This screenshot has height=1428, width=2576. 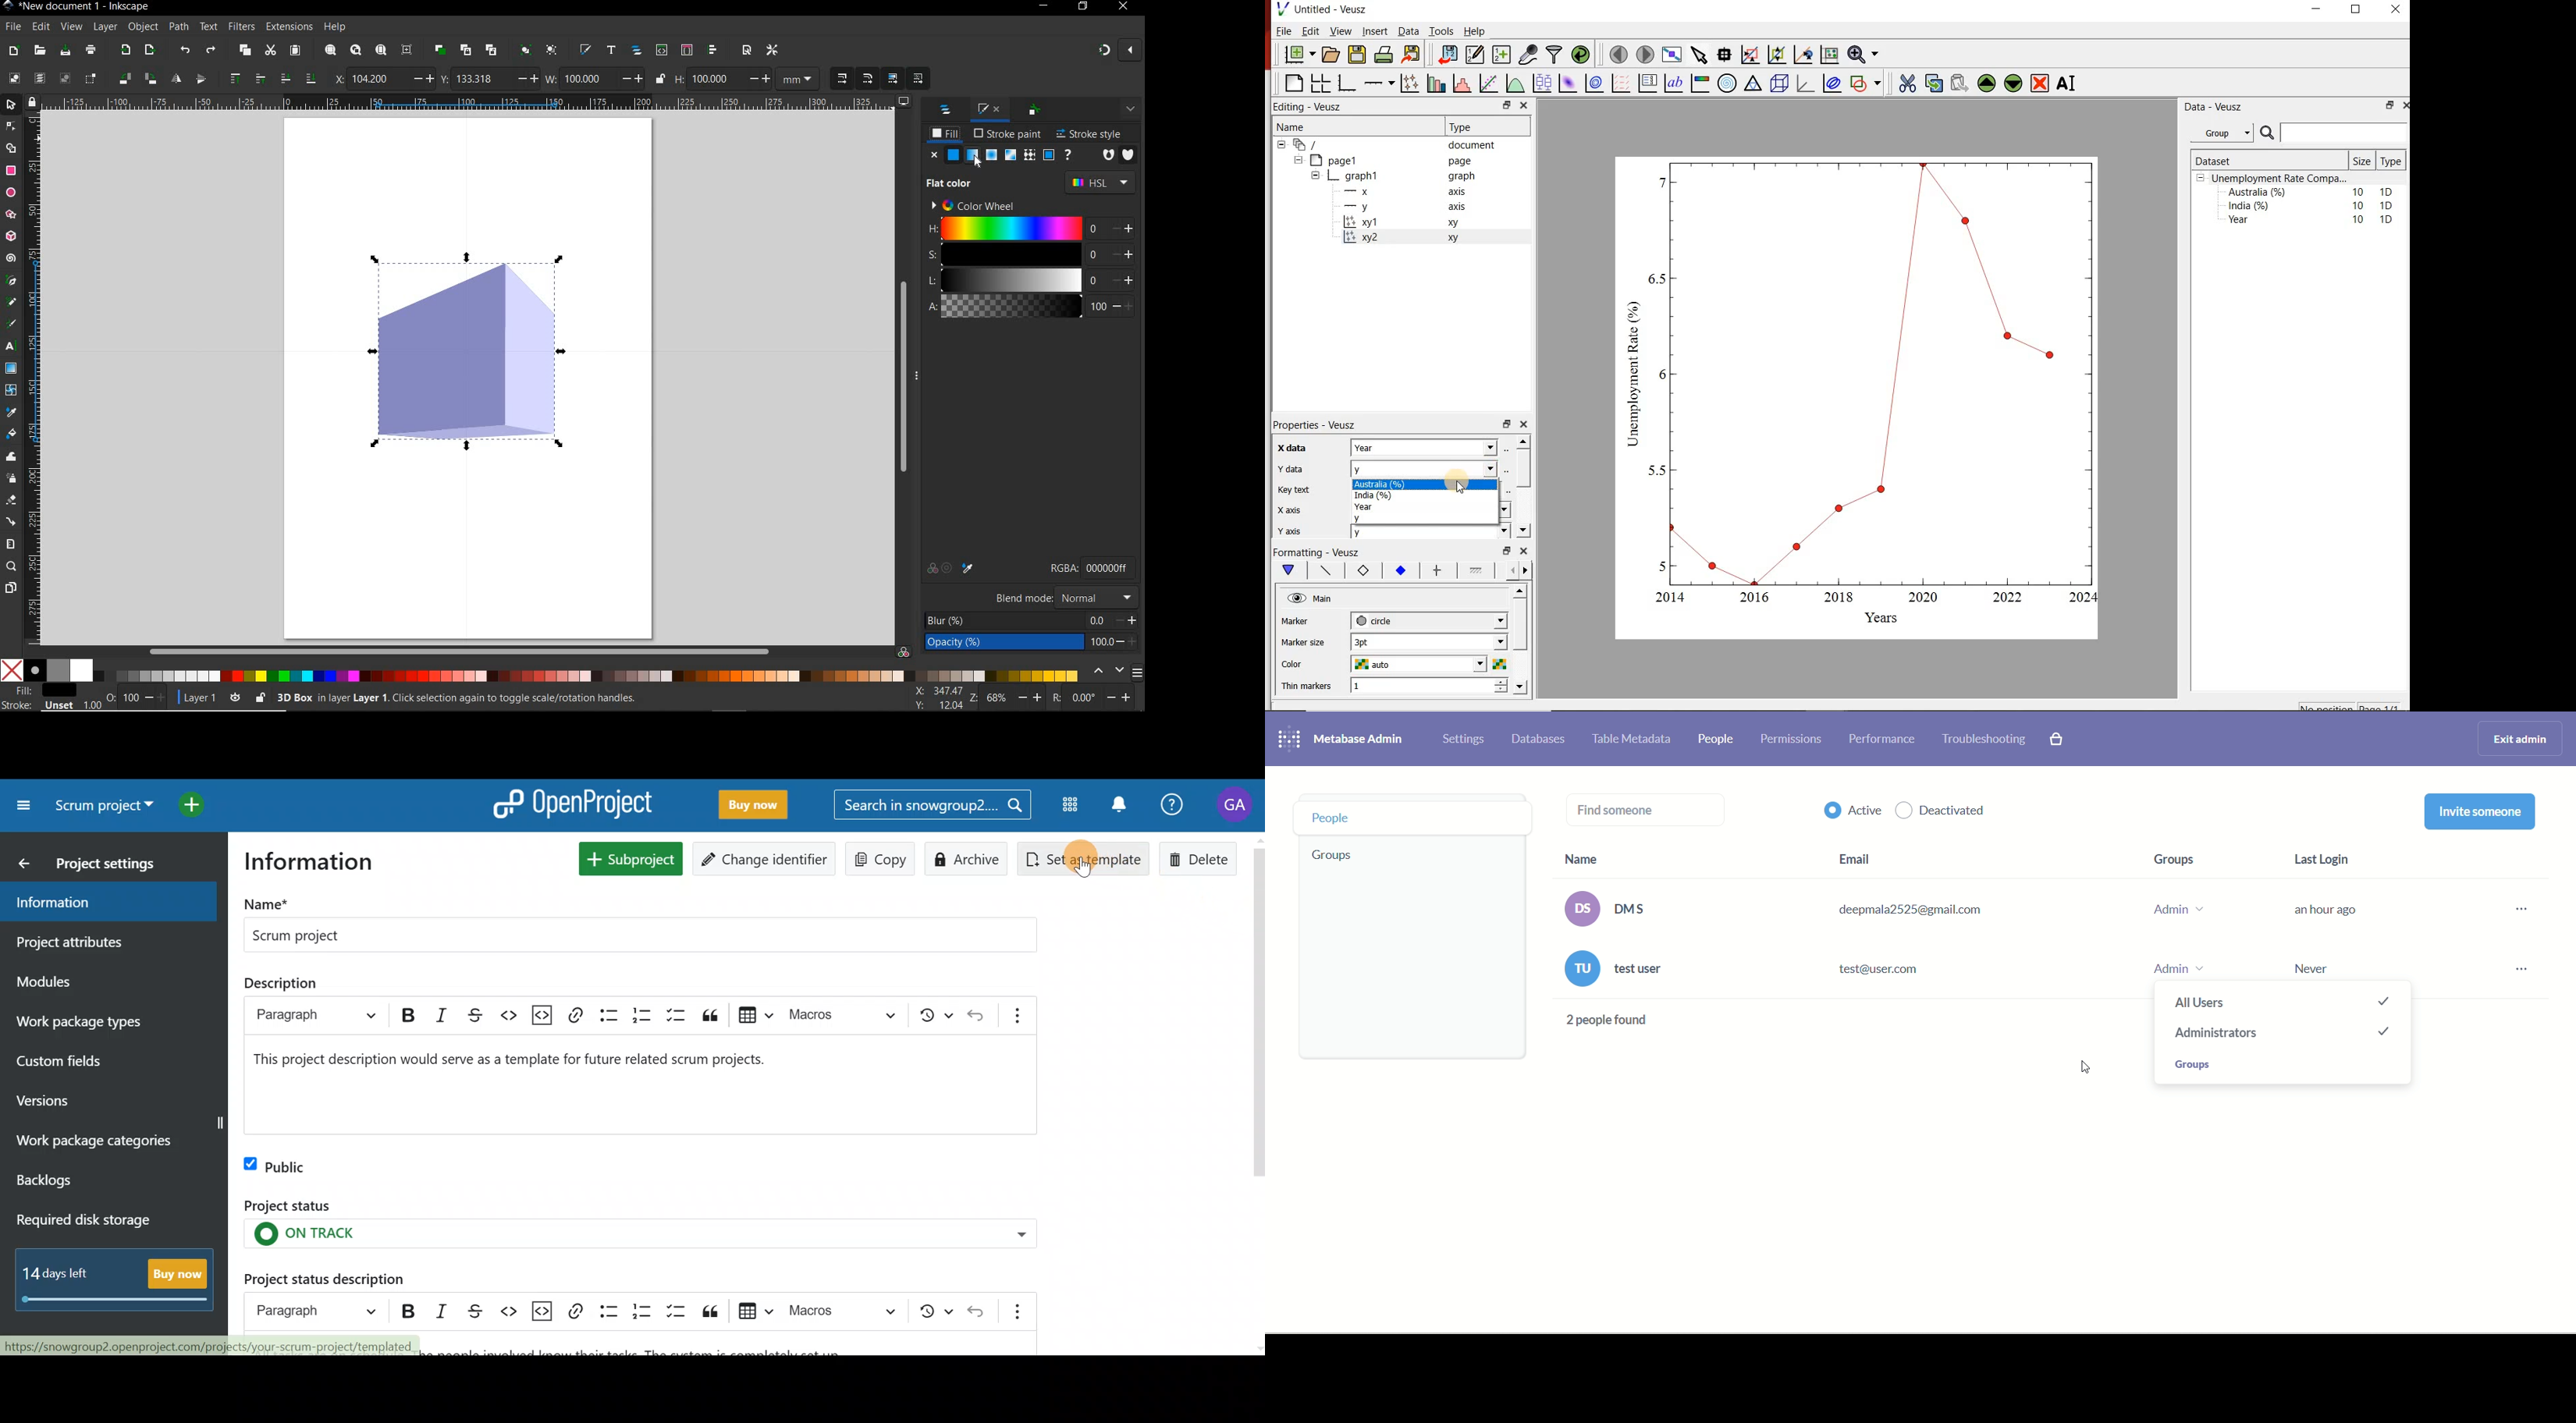 I want to click on metabase admin, so click(x=1359, y=738).